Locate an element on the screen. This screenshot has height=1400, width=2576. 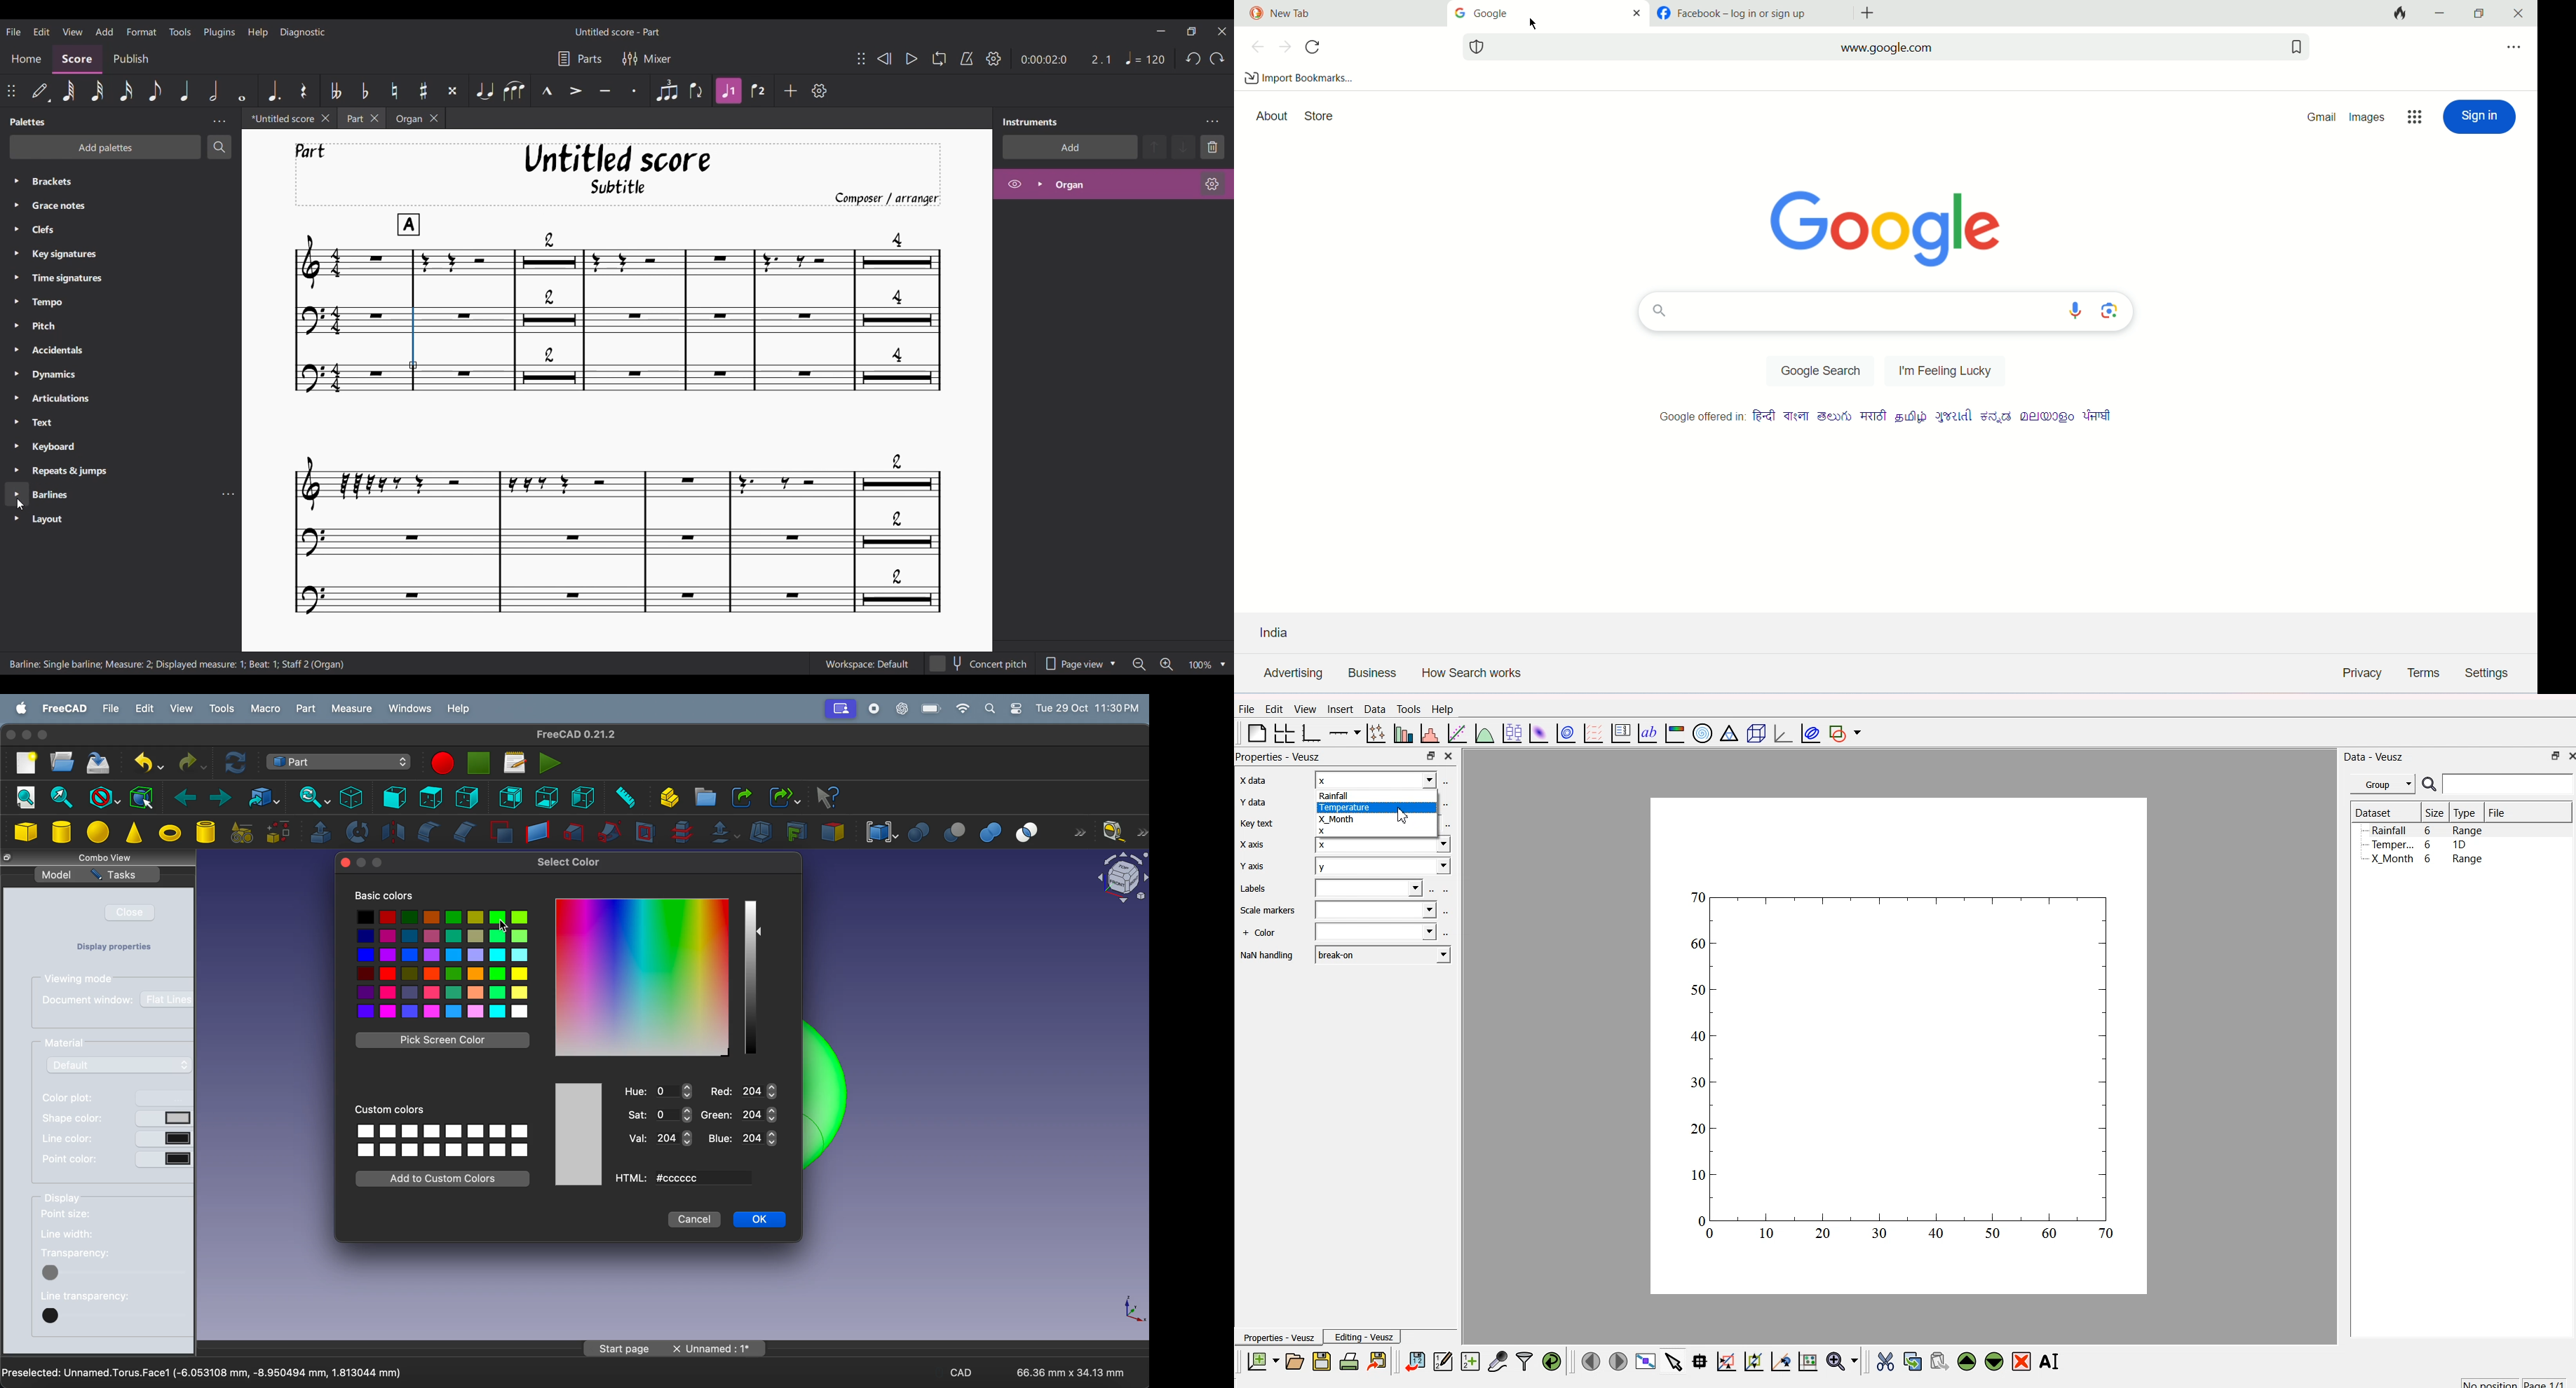
Edit is located at coordinates (1272, 709).